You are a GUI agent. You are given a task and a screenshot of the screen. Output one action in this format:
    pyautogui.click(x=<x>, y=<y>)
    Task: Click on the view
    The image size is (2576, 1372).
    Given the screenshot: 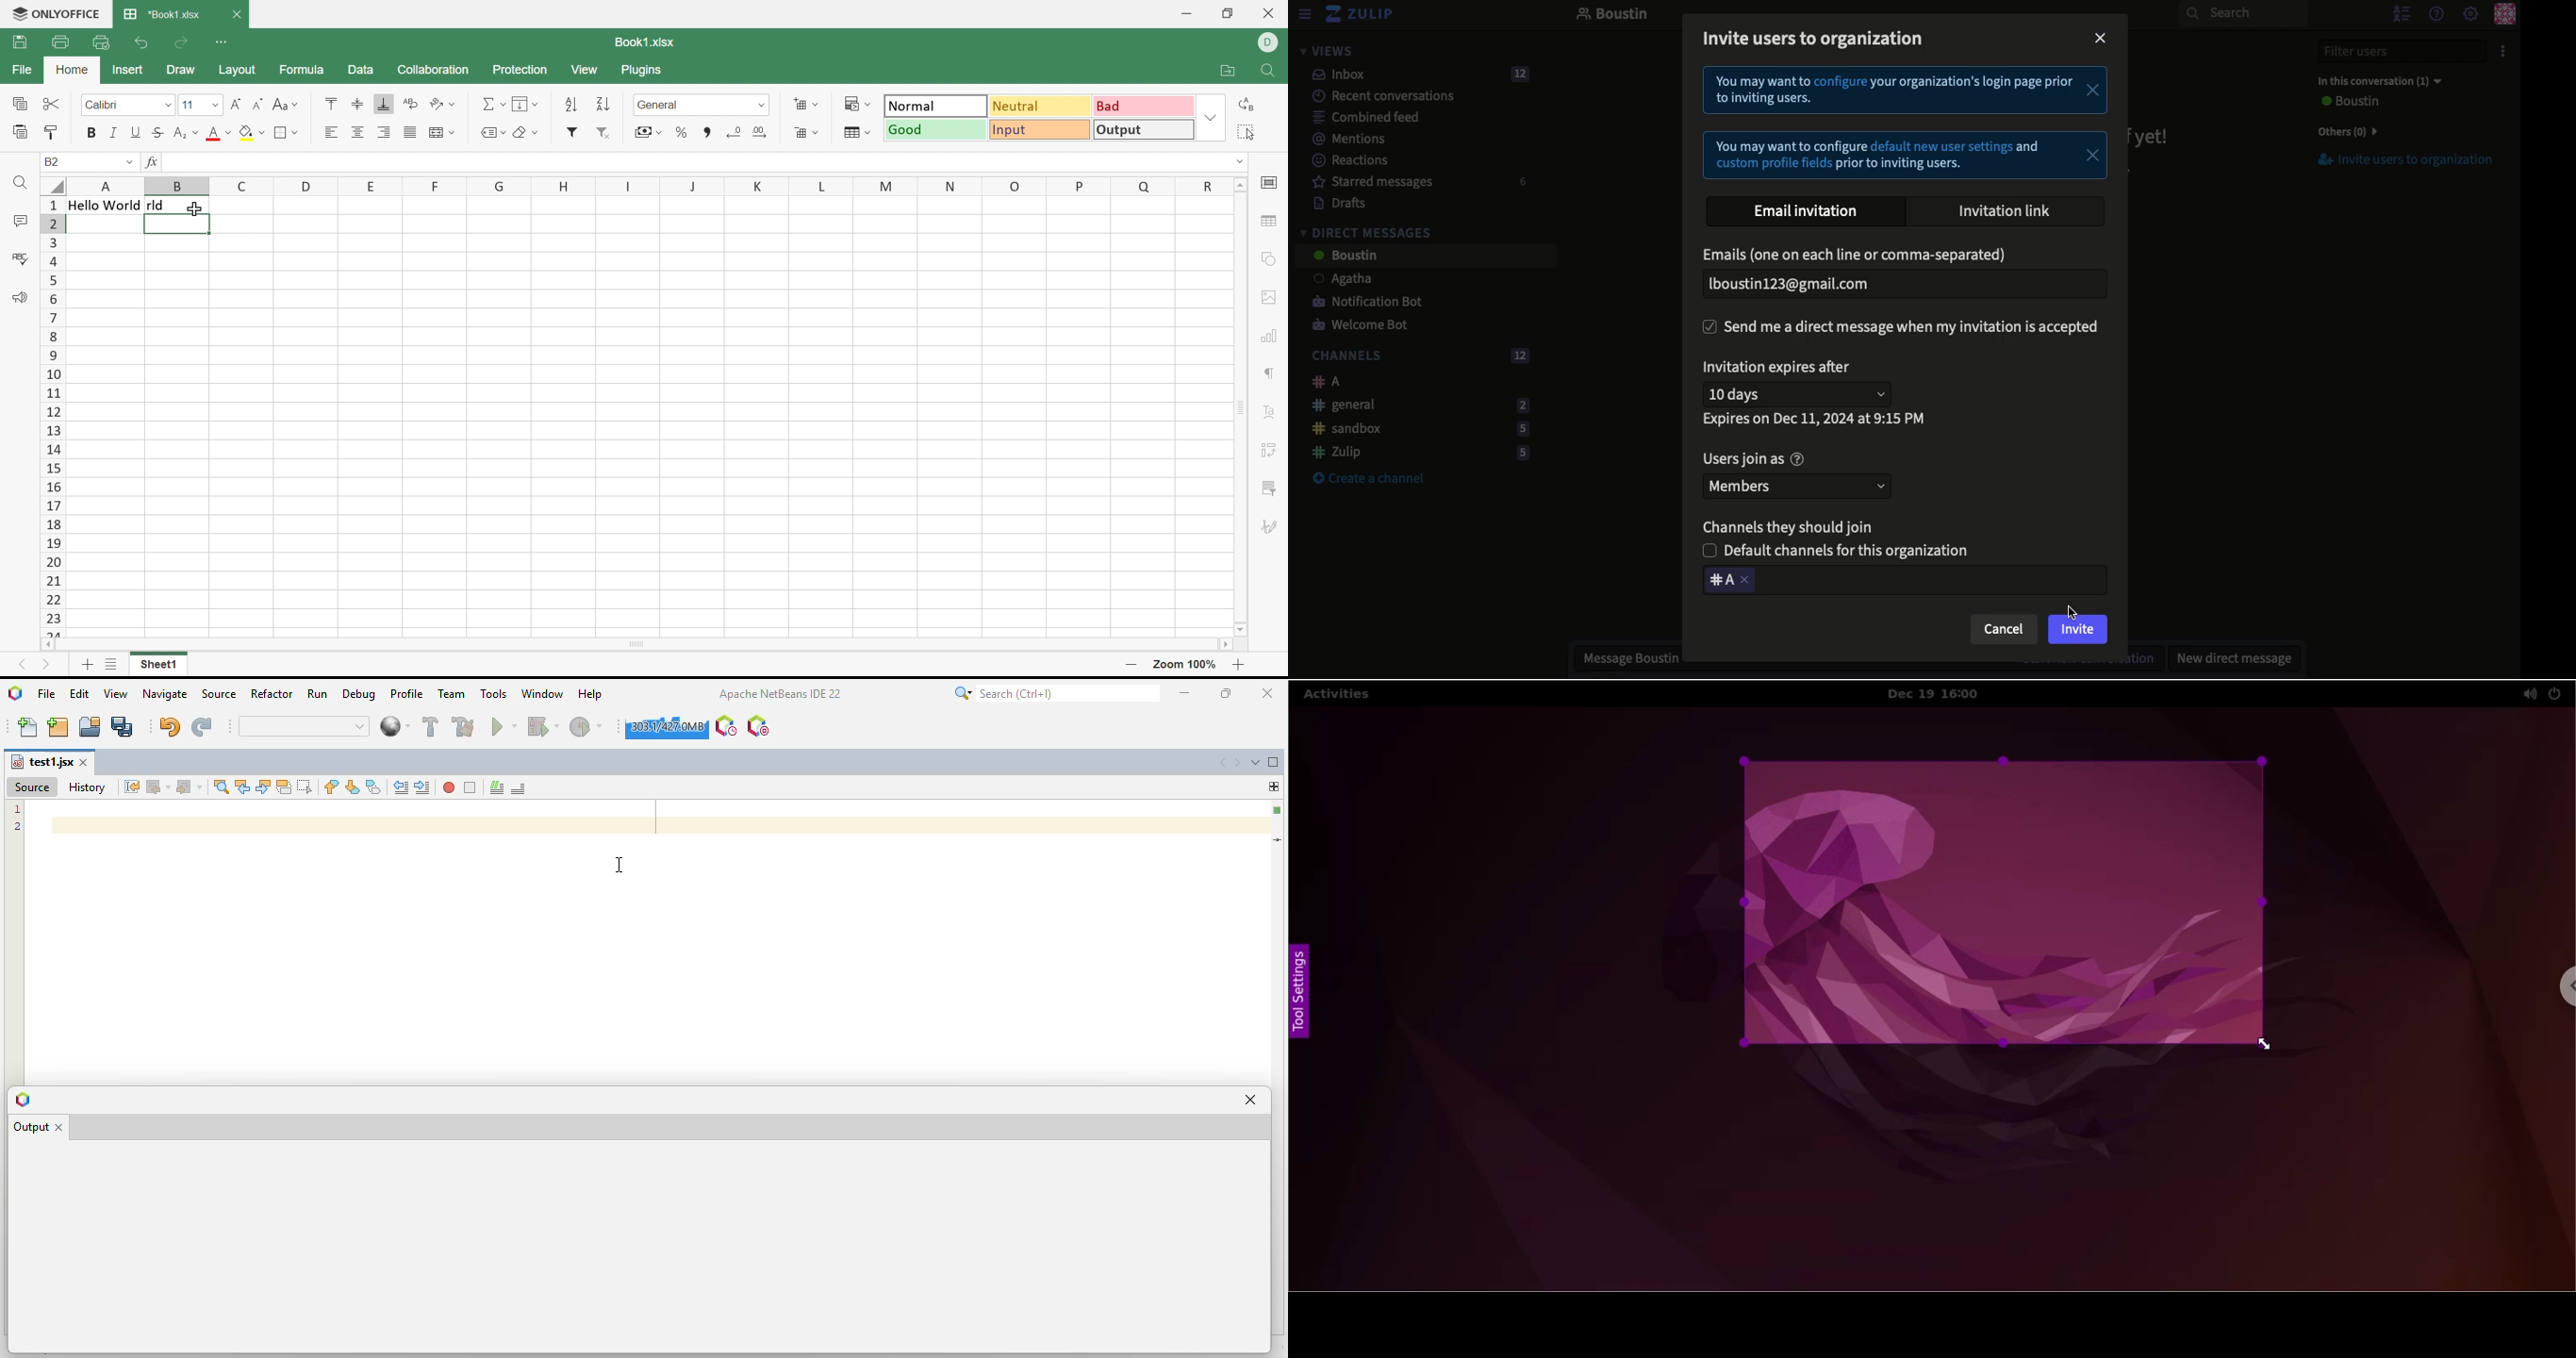 What is the action you would take?
    pyautogui.click(x=117, y=694)
    